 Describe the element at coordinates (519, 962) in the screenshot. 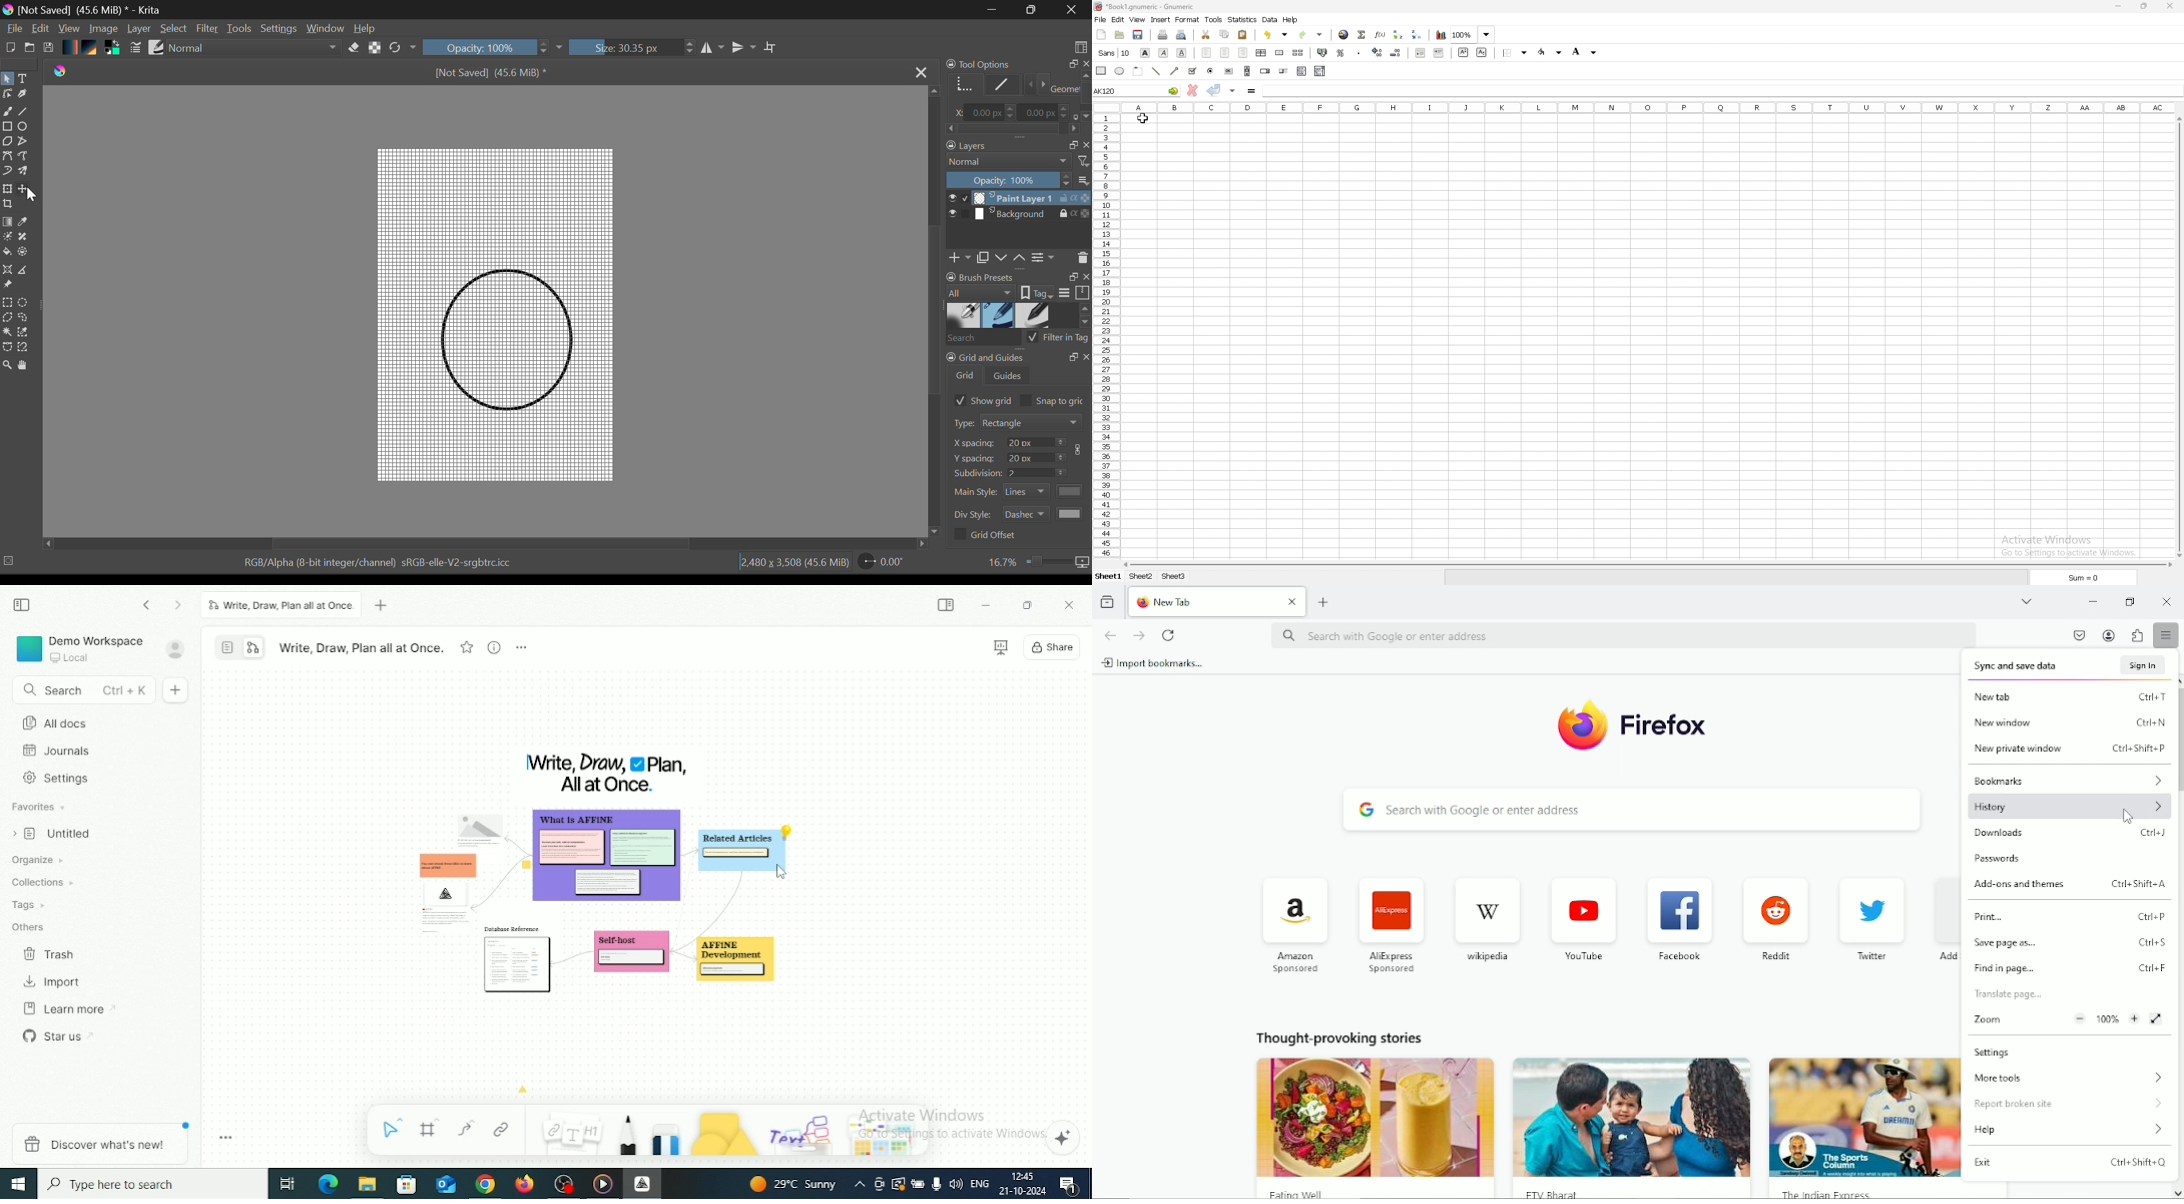

I see `Sticky notes` at that location.